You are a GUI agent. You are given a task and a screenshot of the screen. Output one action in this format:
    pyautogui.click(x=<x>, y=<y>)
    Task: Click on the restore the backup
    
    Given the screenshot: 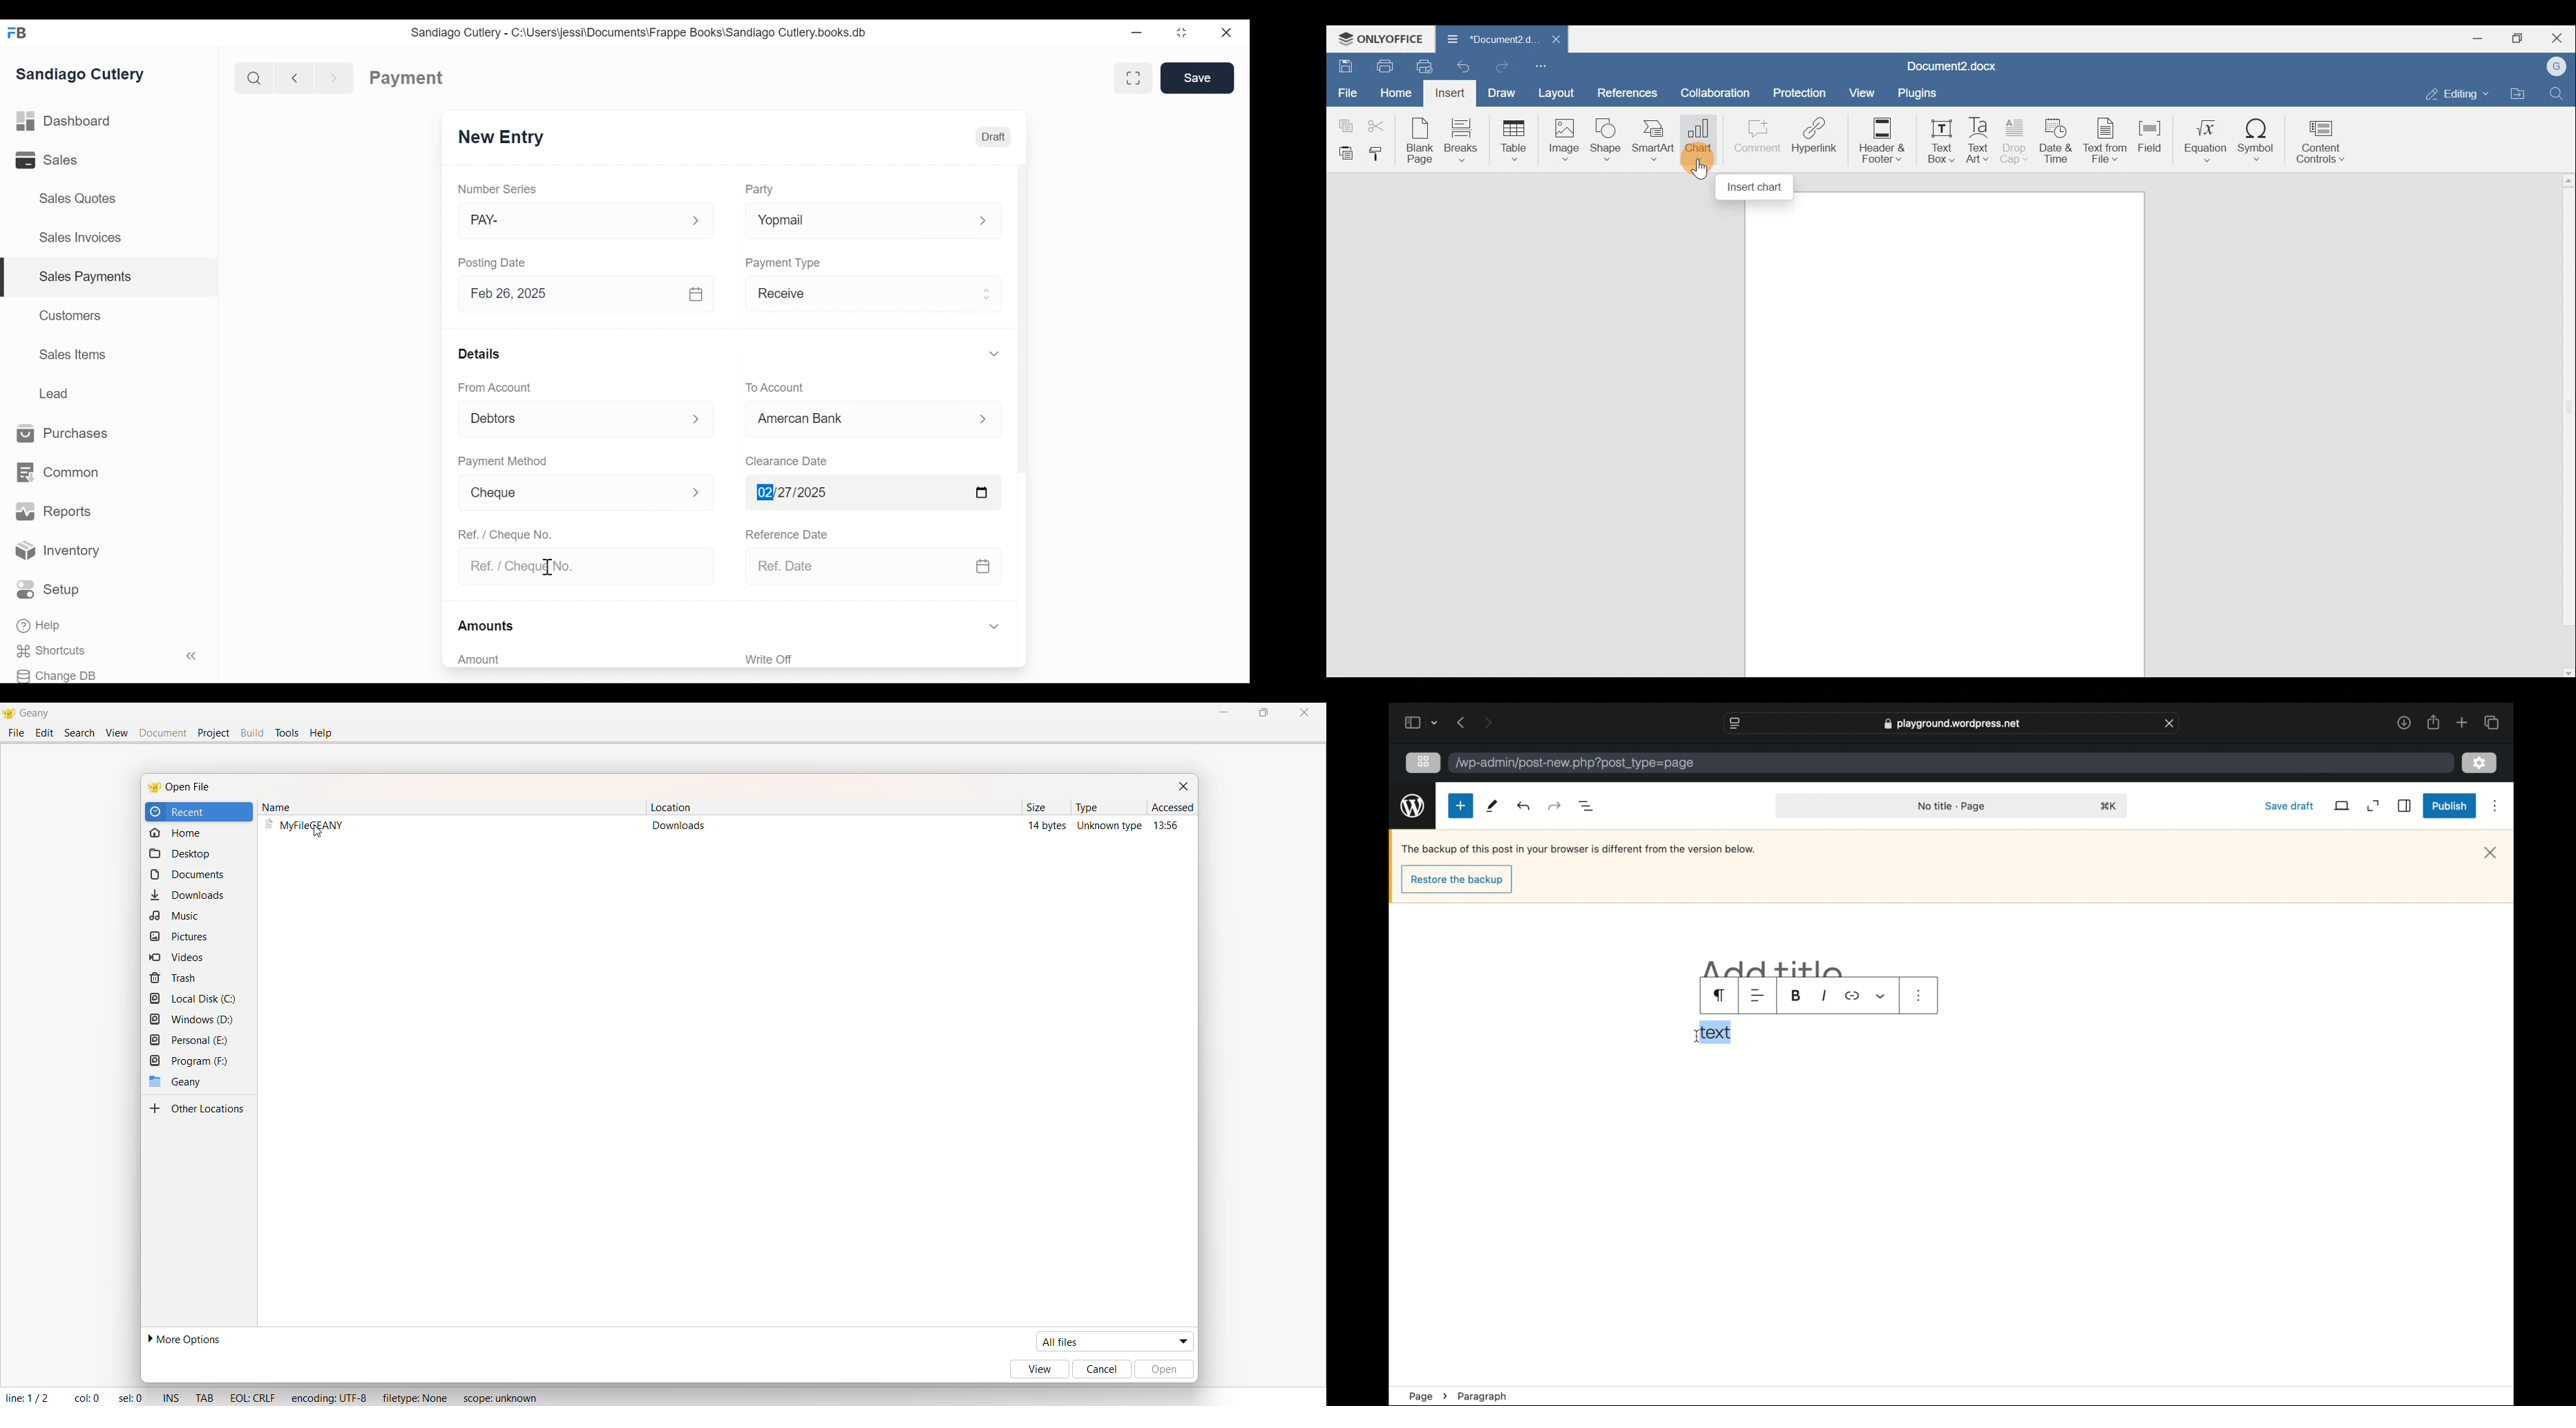 What is the action you would take?
    pyautogui.click(x=1457, y=881)
    